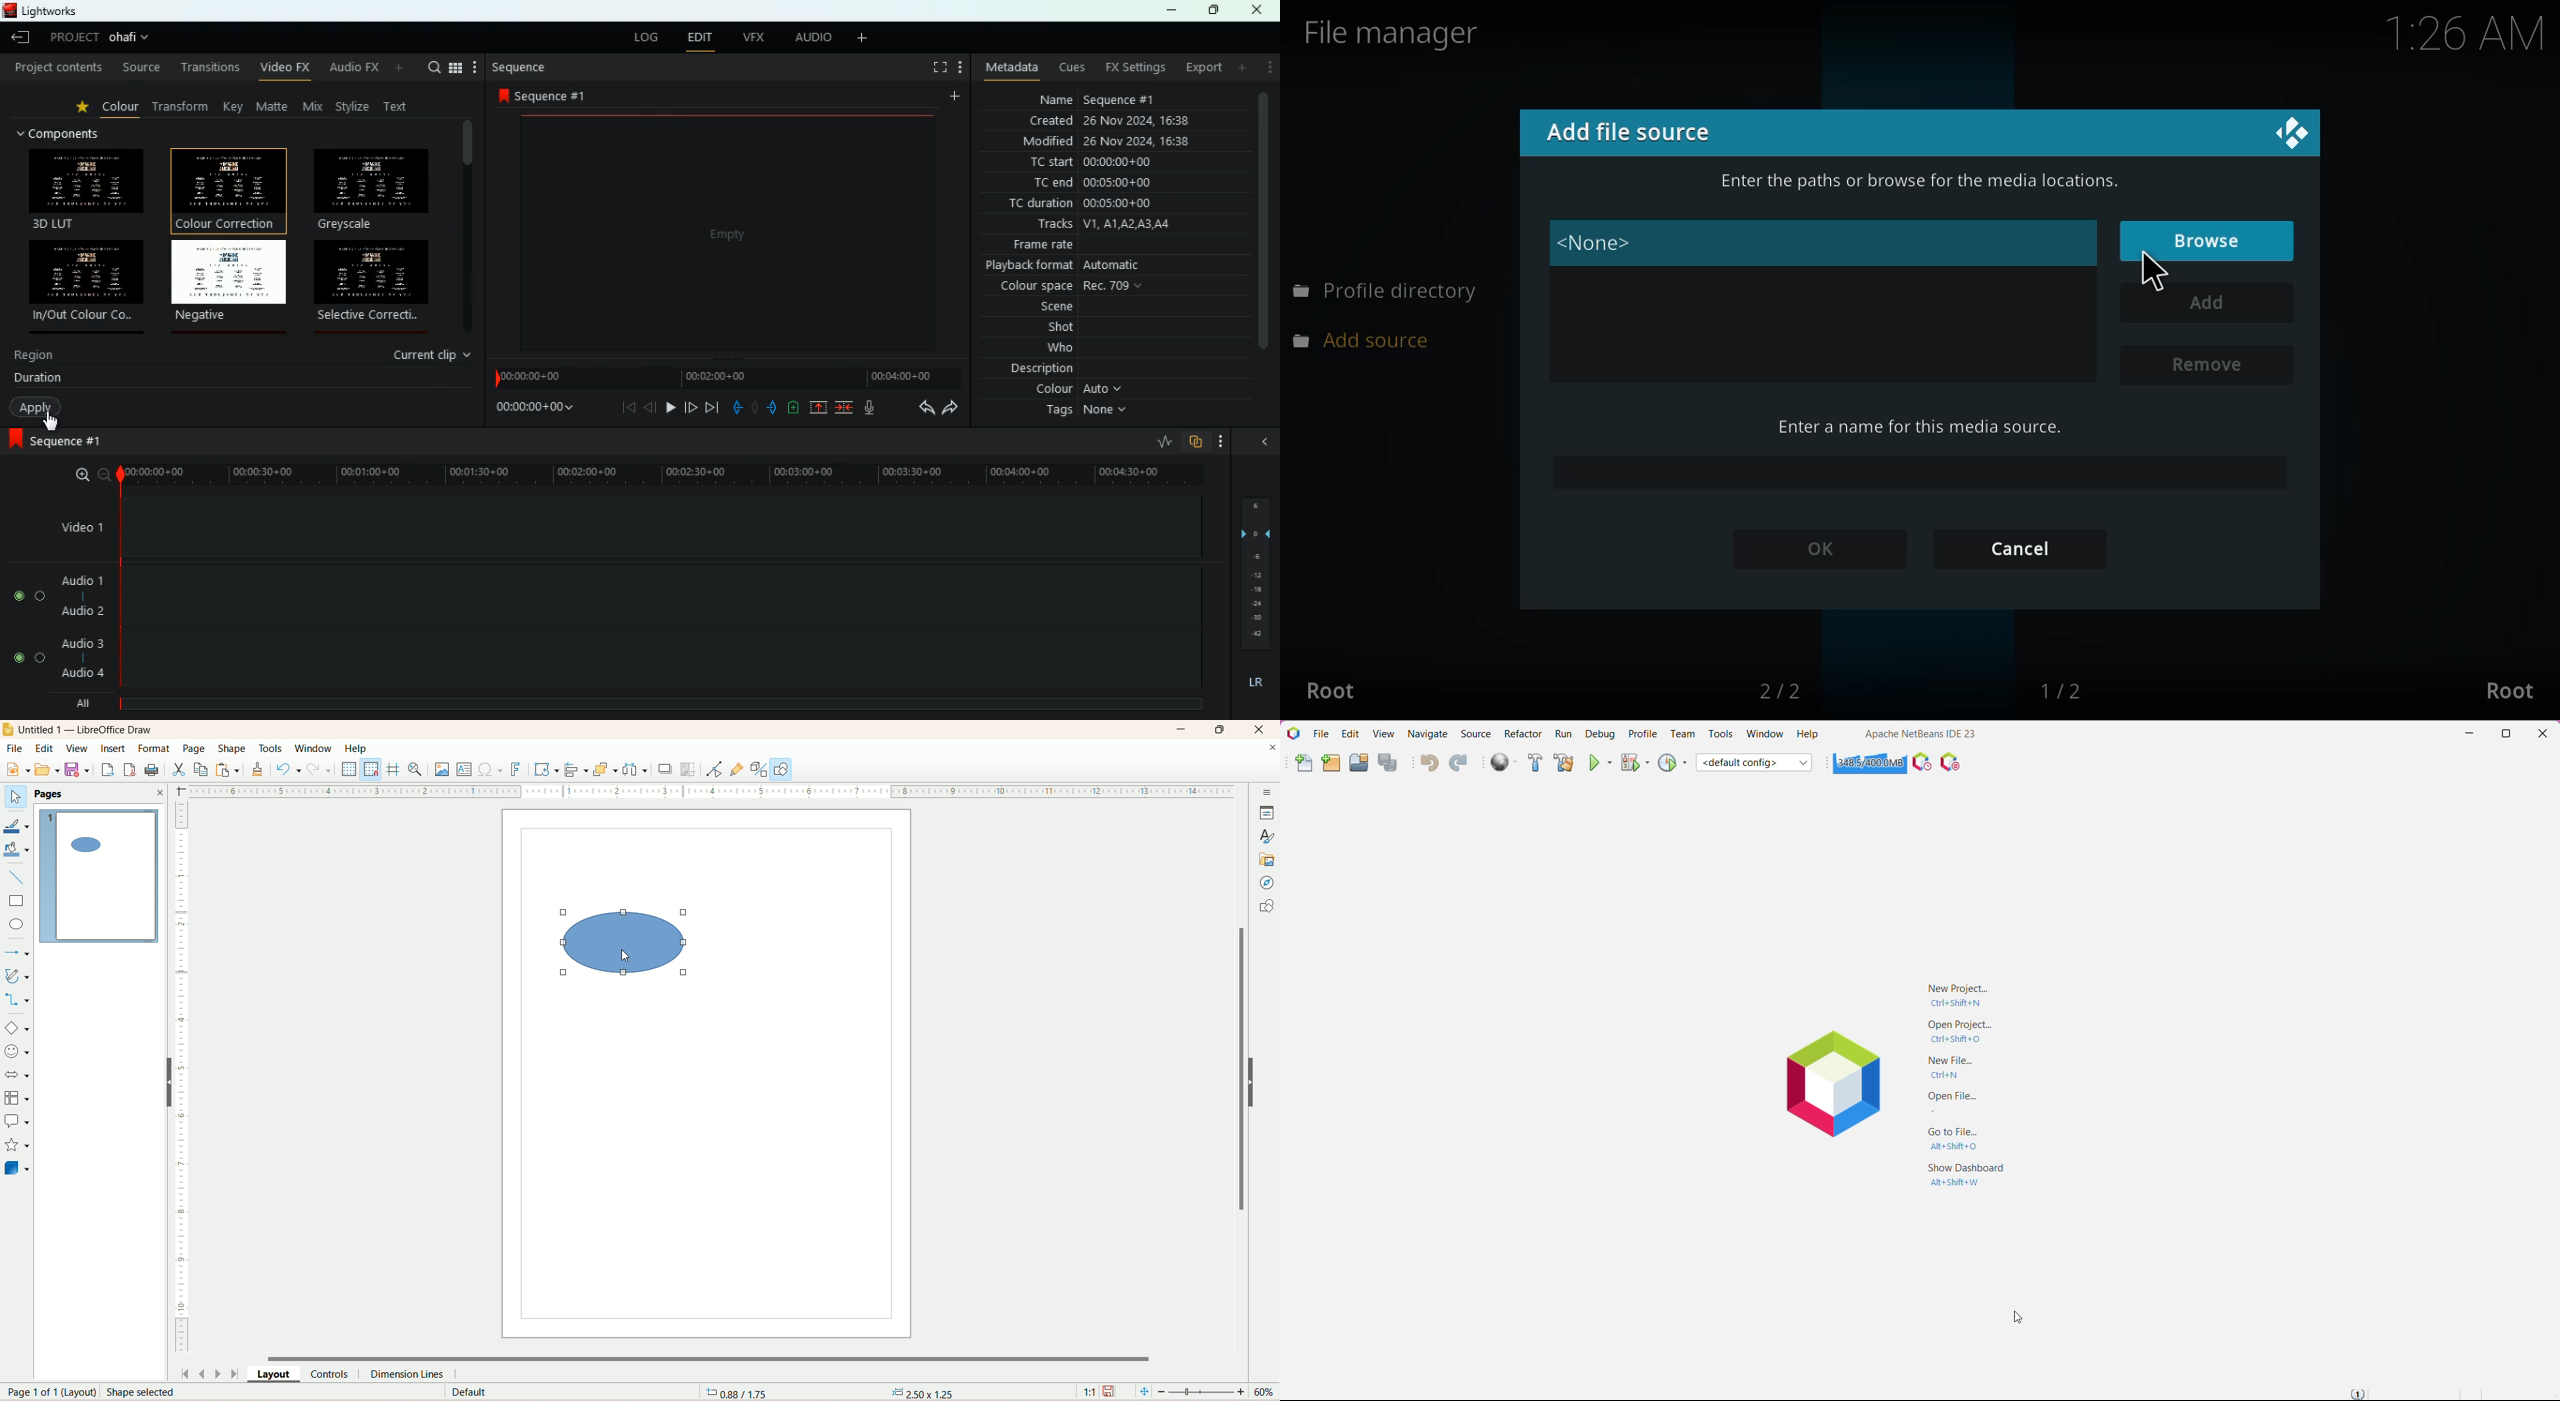 Image resolution: width=2576 pixels, height=1428 pixels. What do you see at coordinates (1386, 292) in the screenshot?
I see `profile directory` at bounding box center [1386, 292].